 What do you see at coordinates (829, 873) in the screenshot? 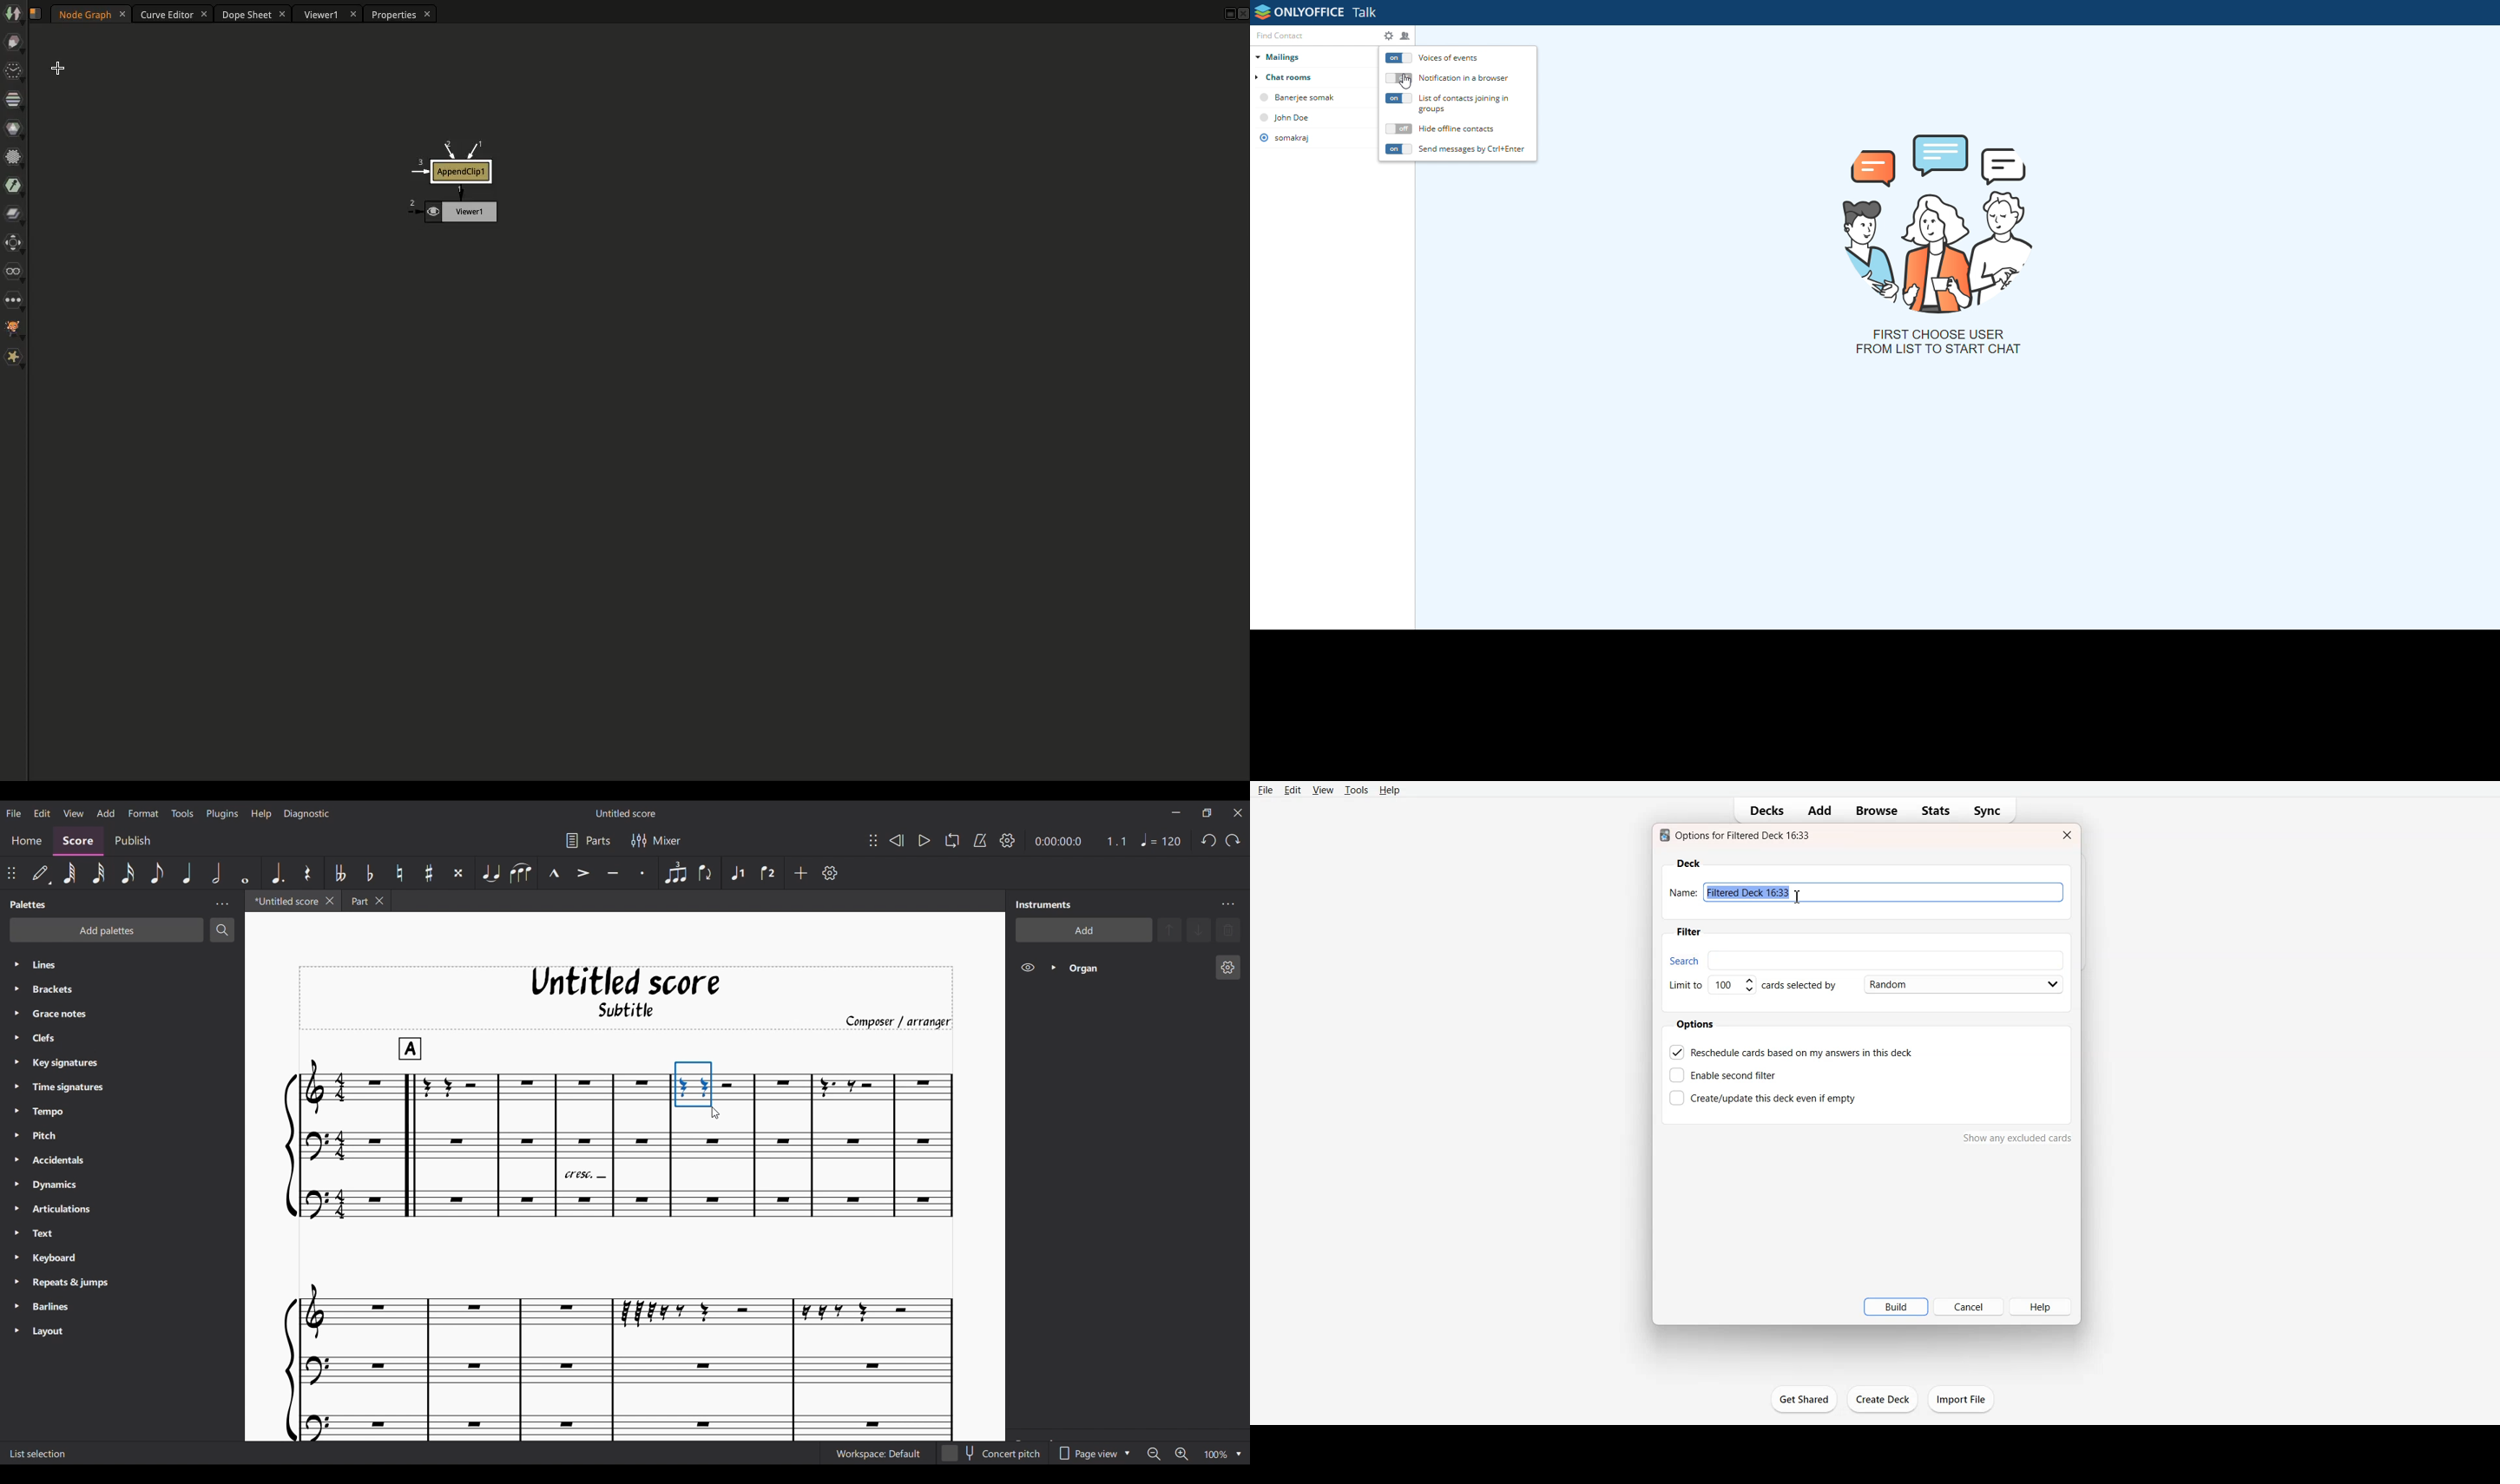
I see `Customize toolbar` at bounding box center [829, 873].